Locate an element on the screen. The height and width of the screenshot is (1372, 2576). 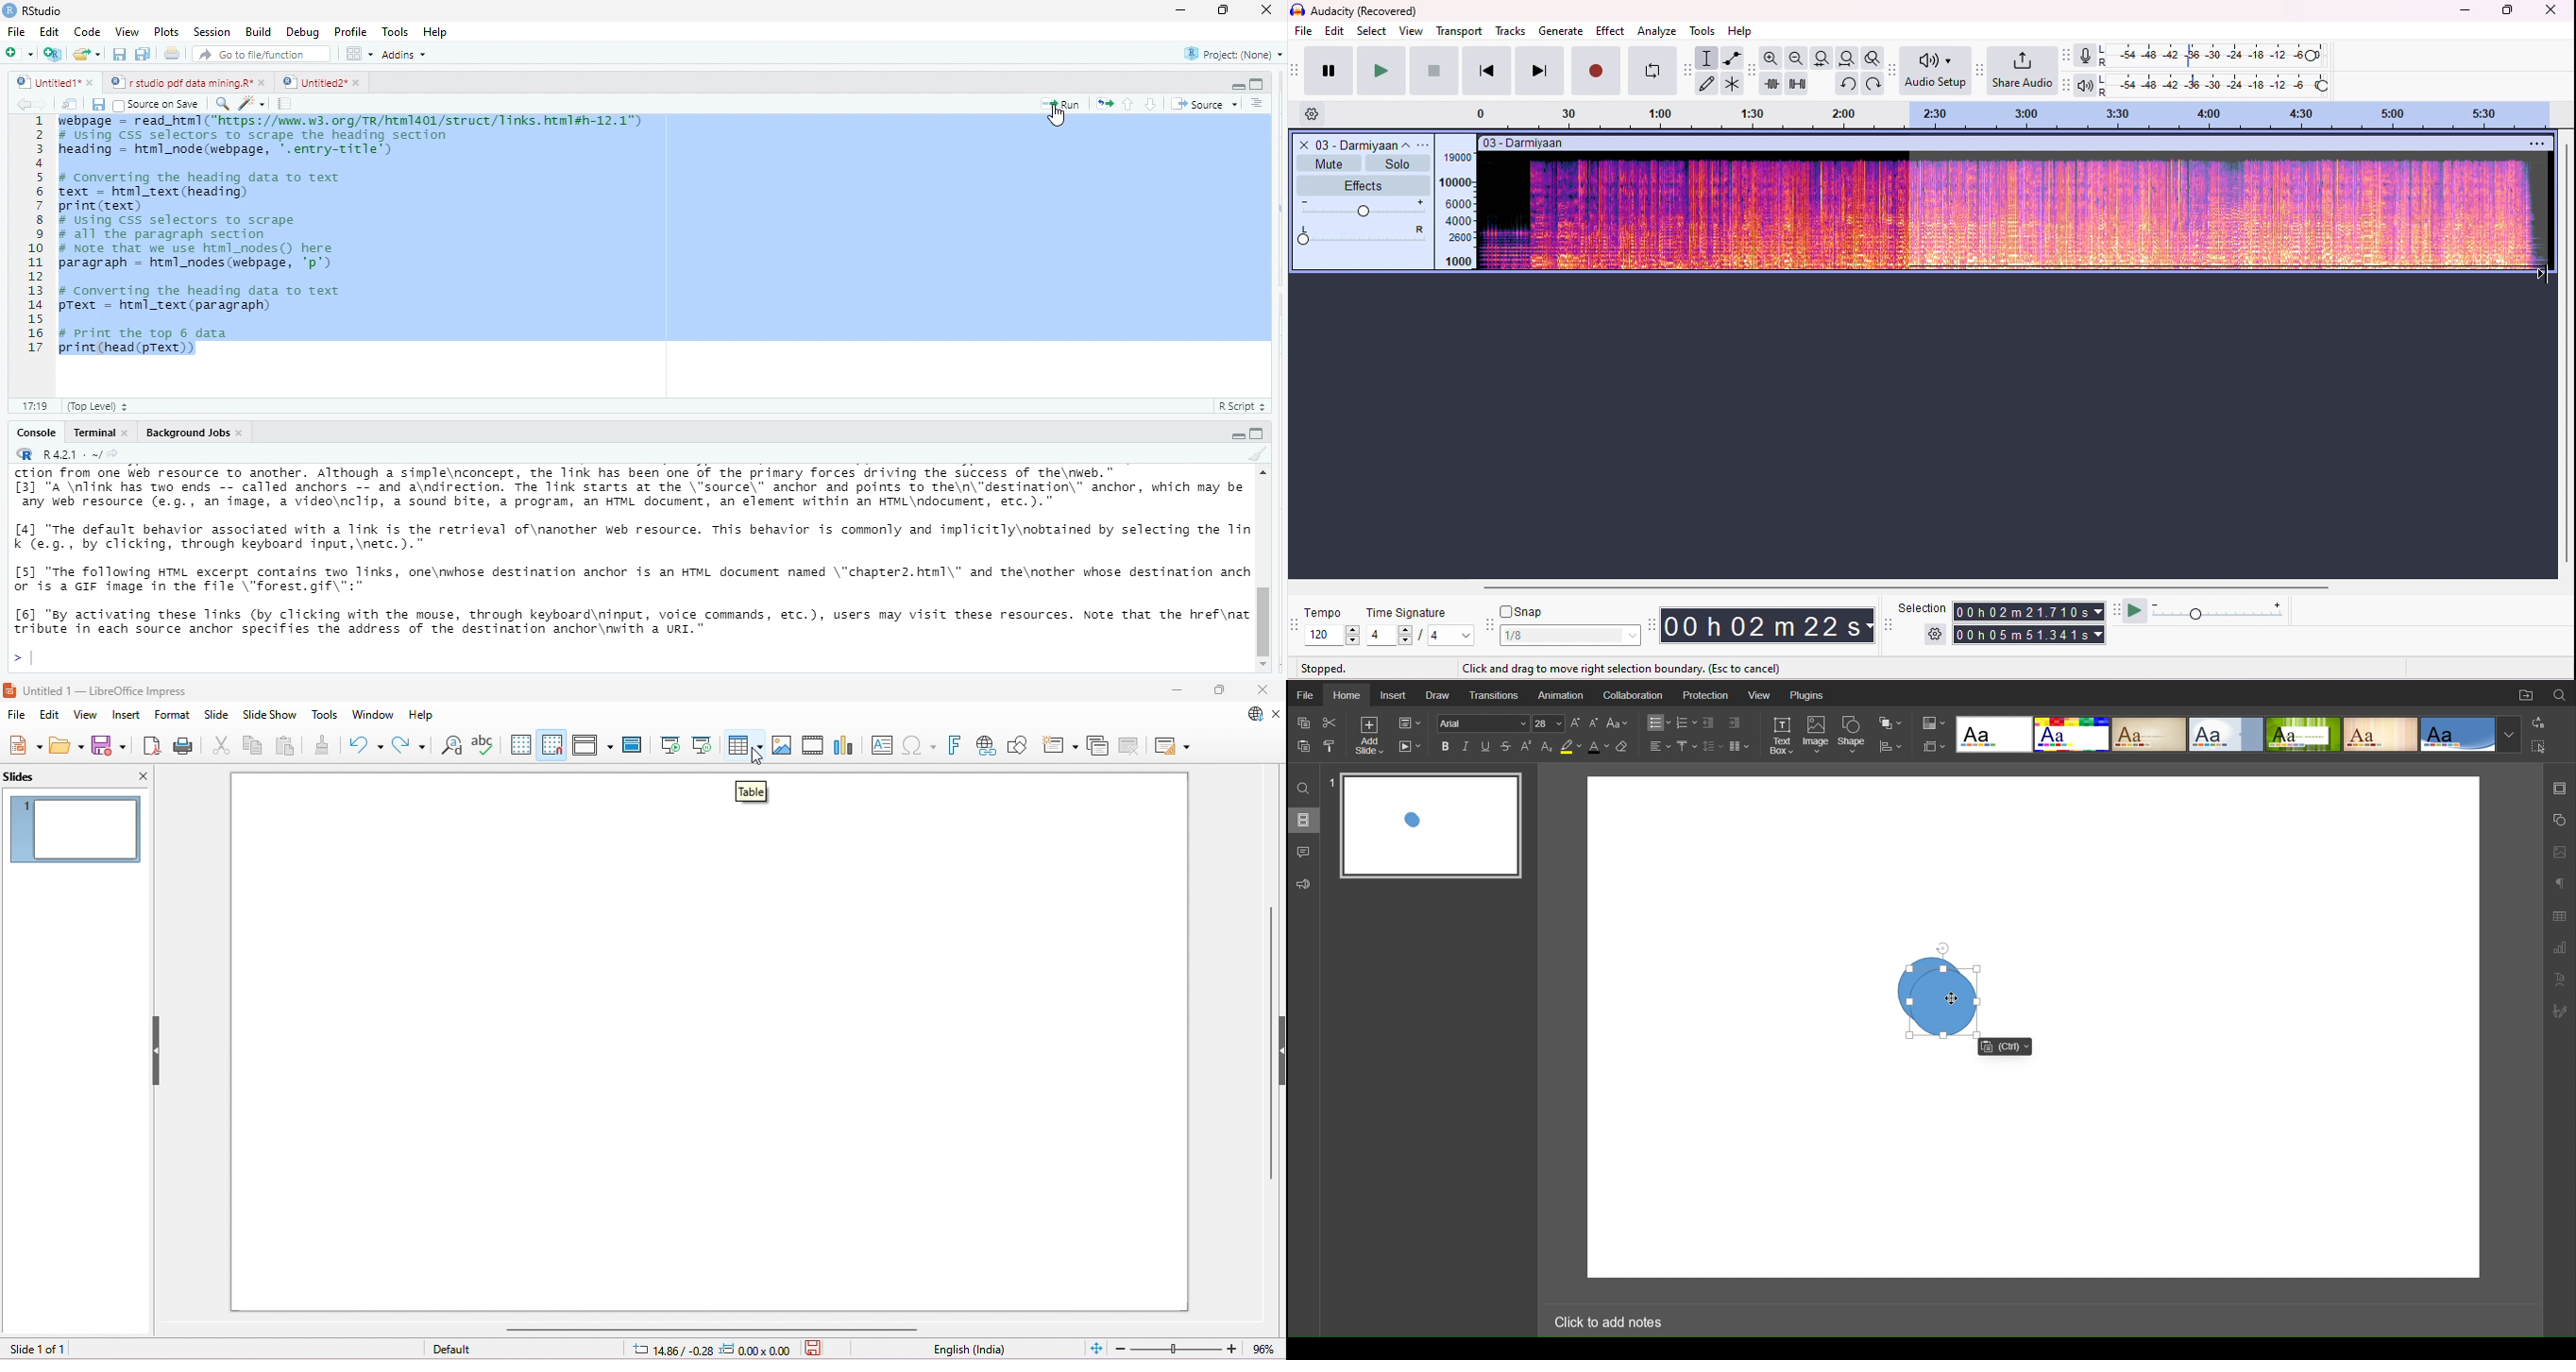
clear console is located at coordinates (1265, 451).